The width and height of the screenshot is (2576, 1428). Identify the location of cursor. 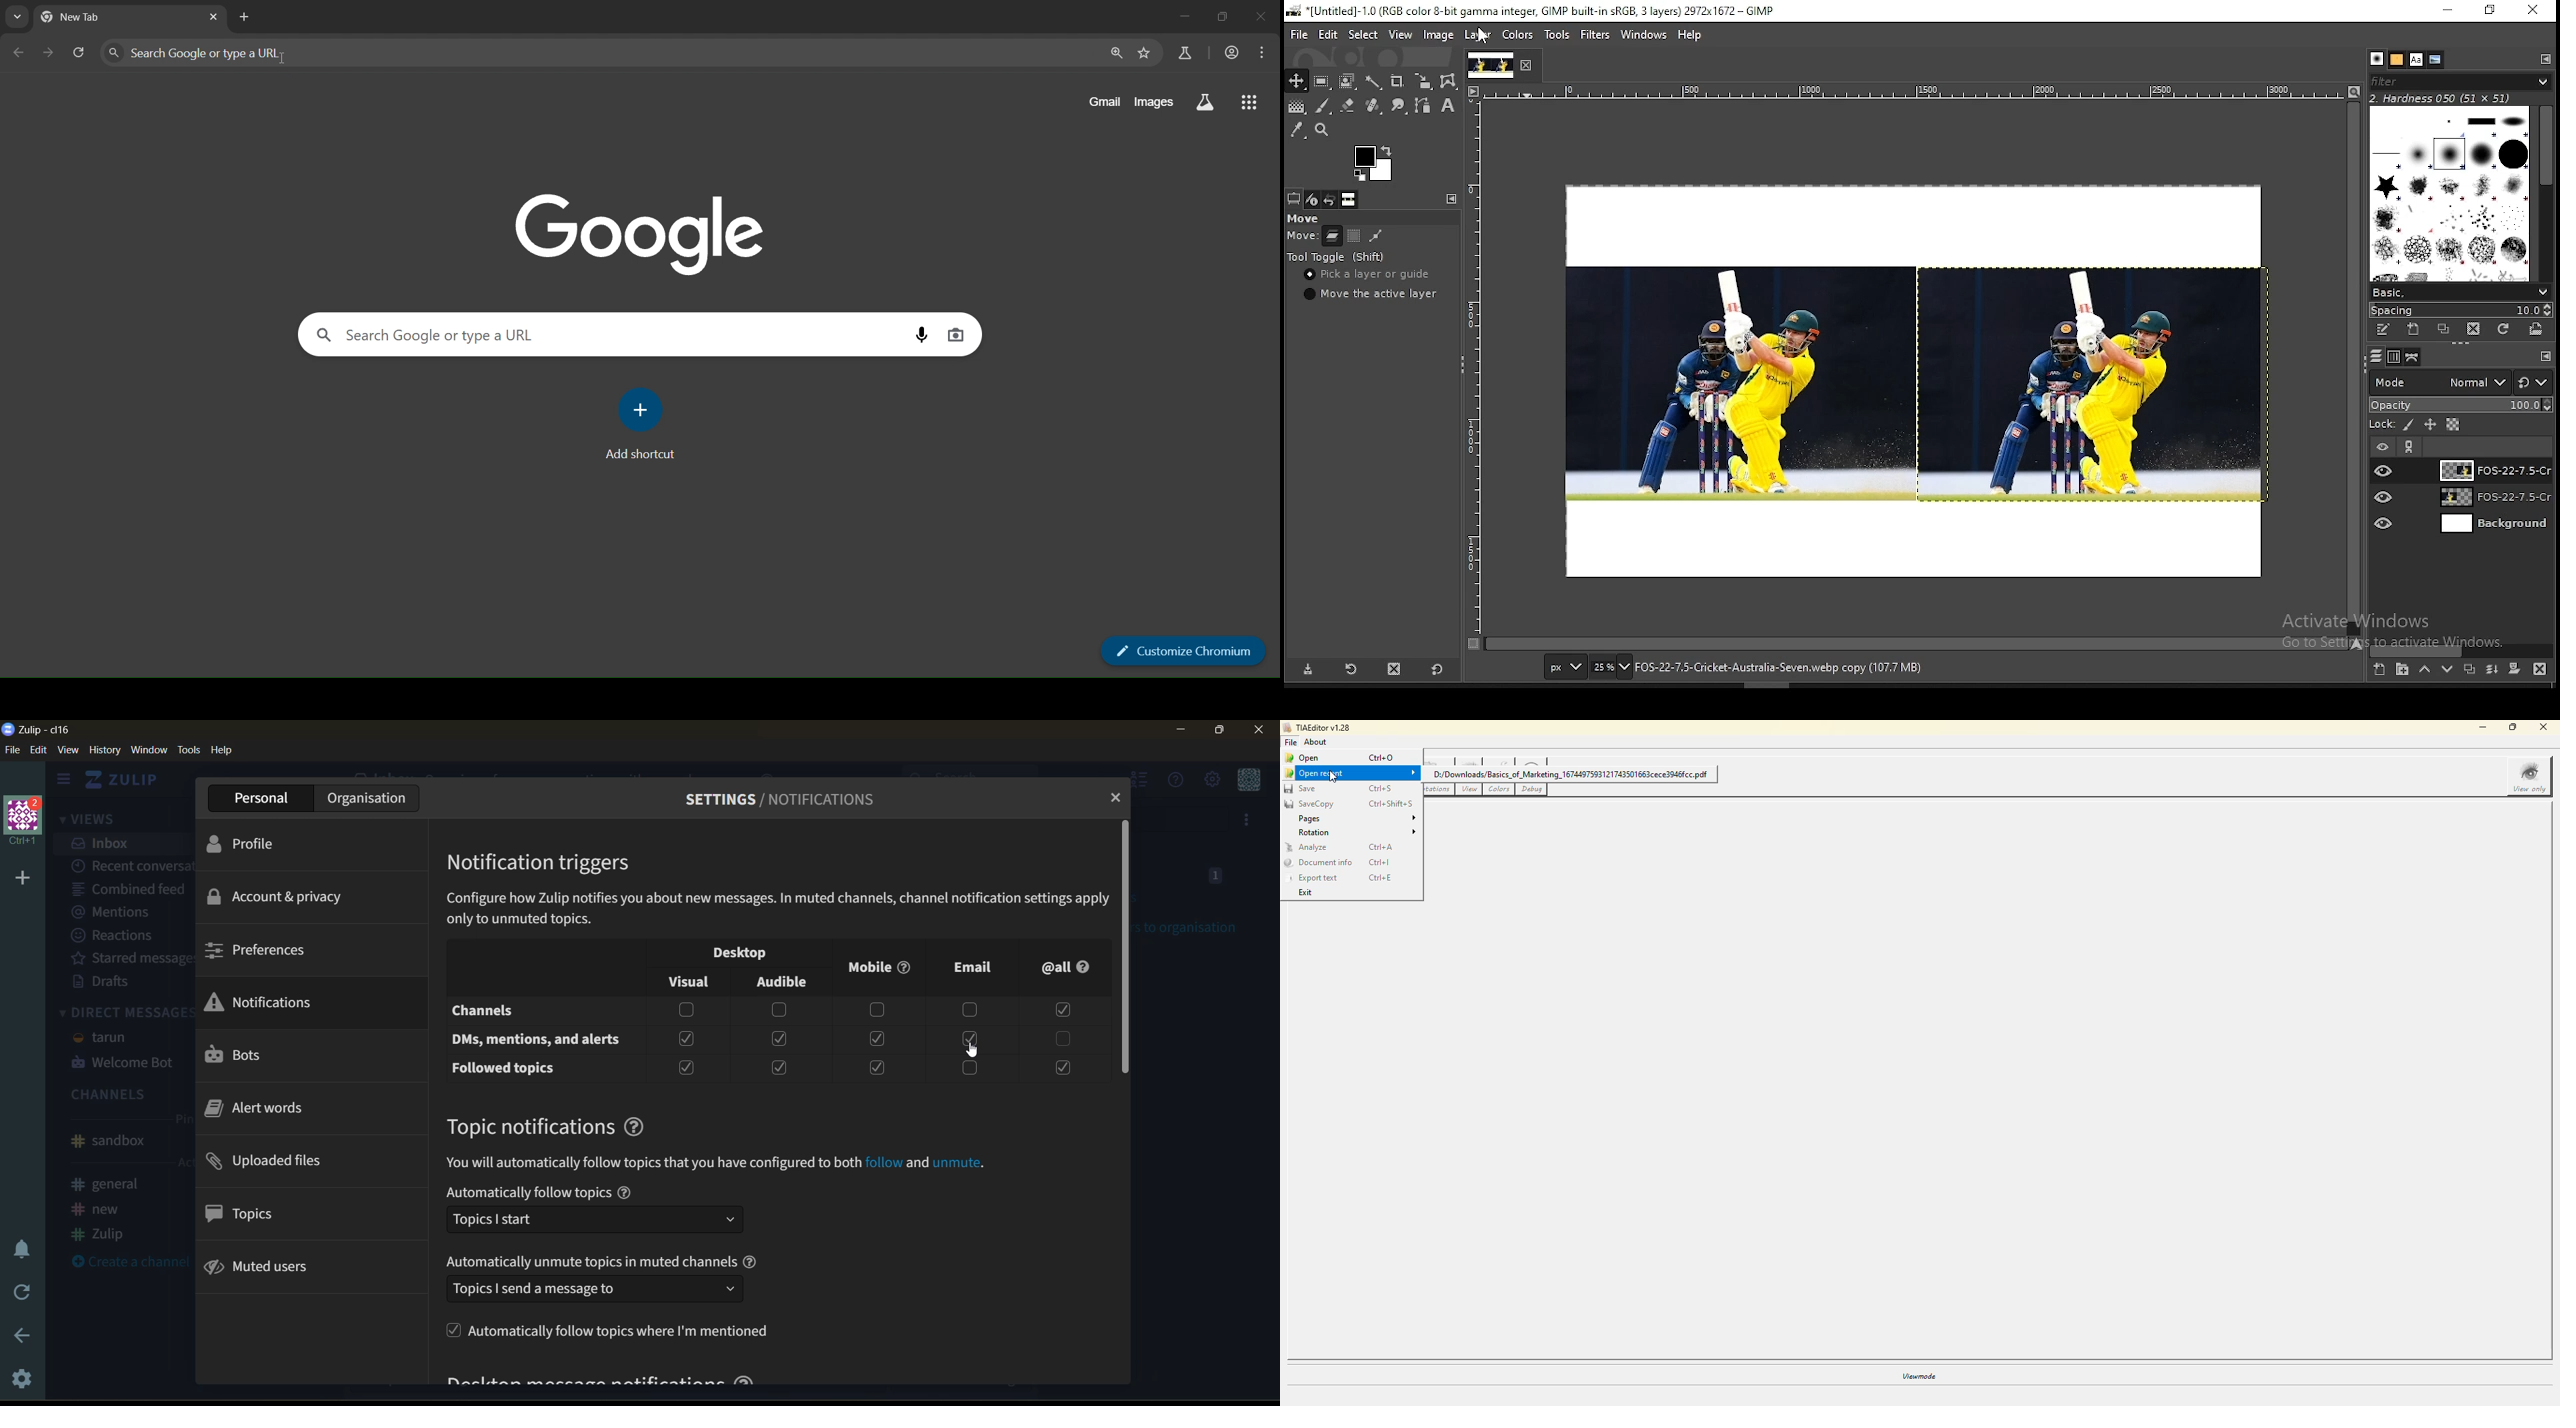
(283, 59).